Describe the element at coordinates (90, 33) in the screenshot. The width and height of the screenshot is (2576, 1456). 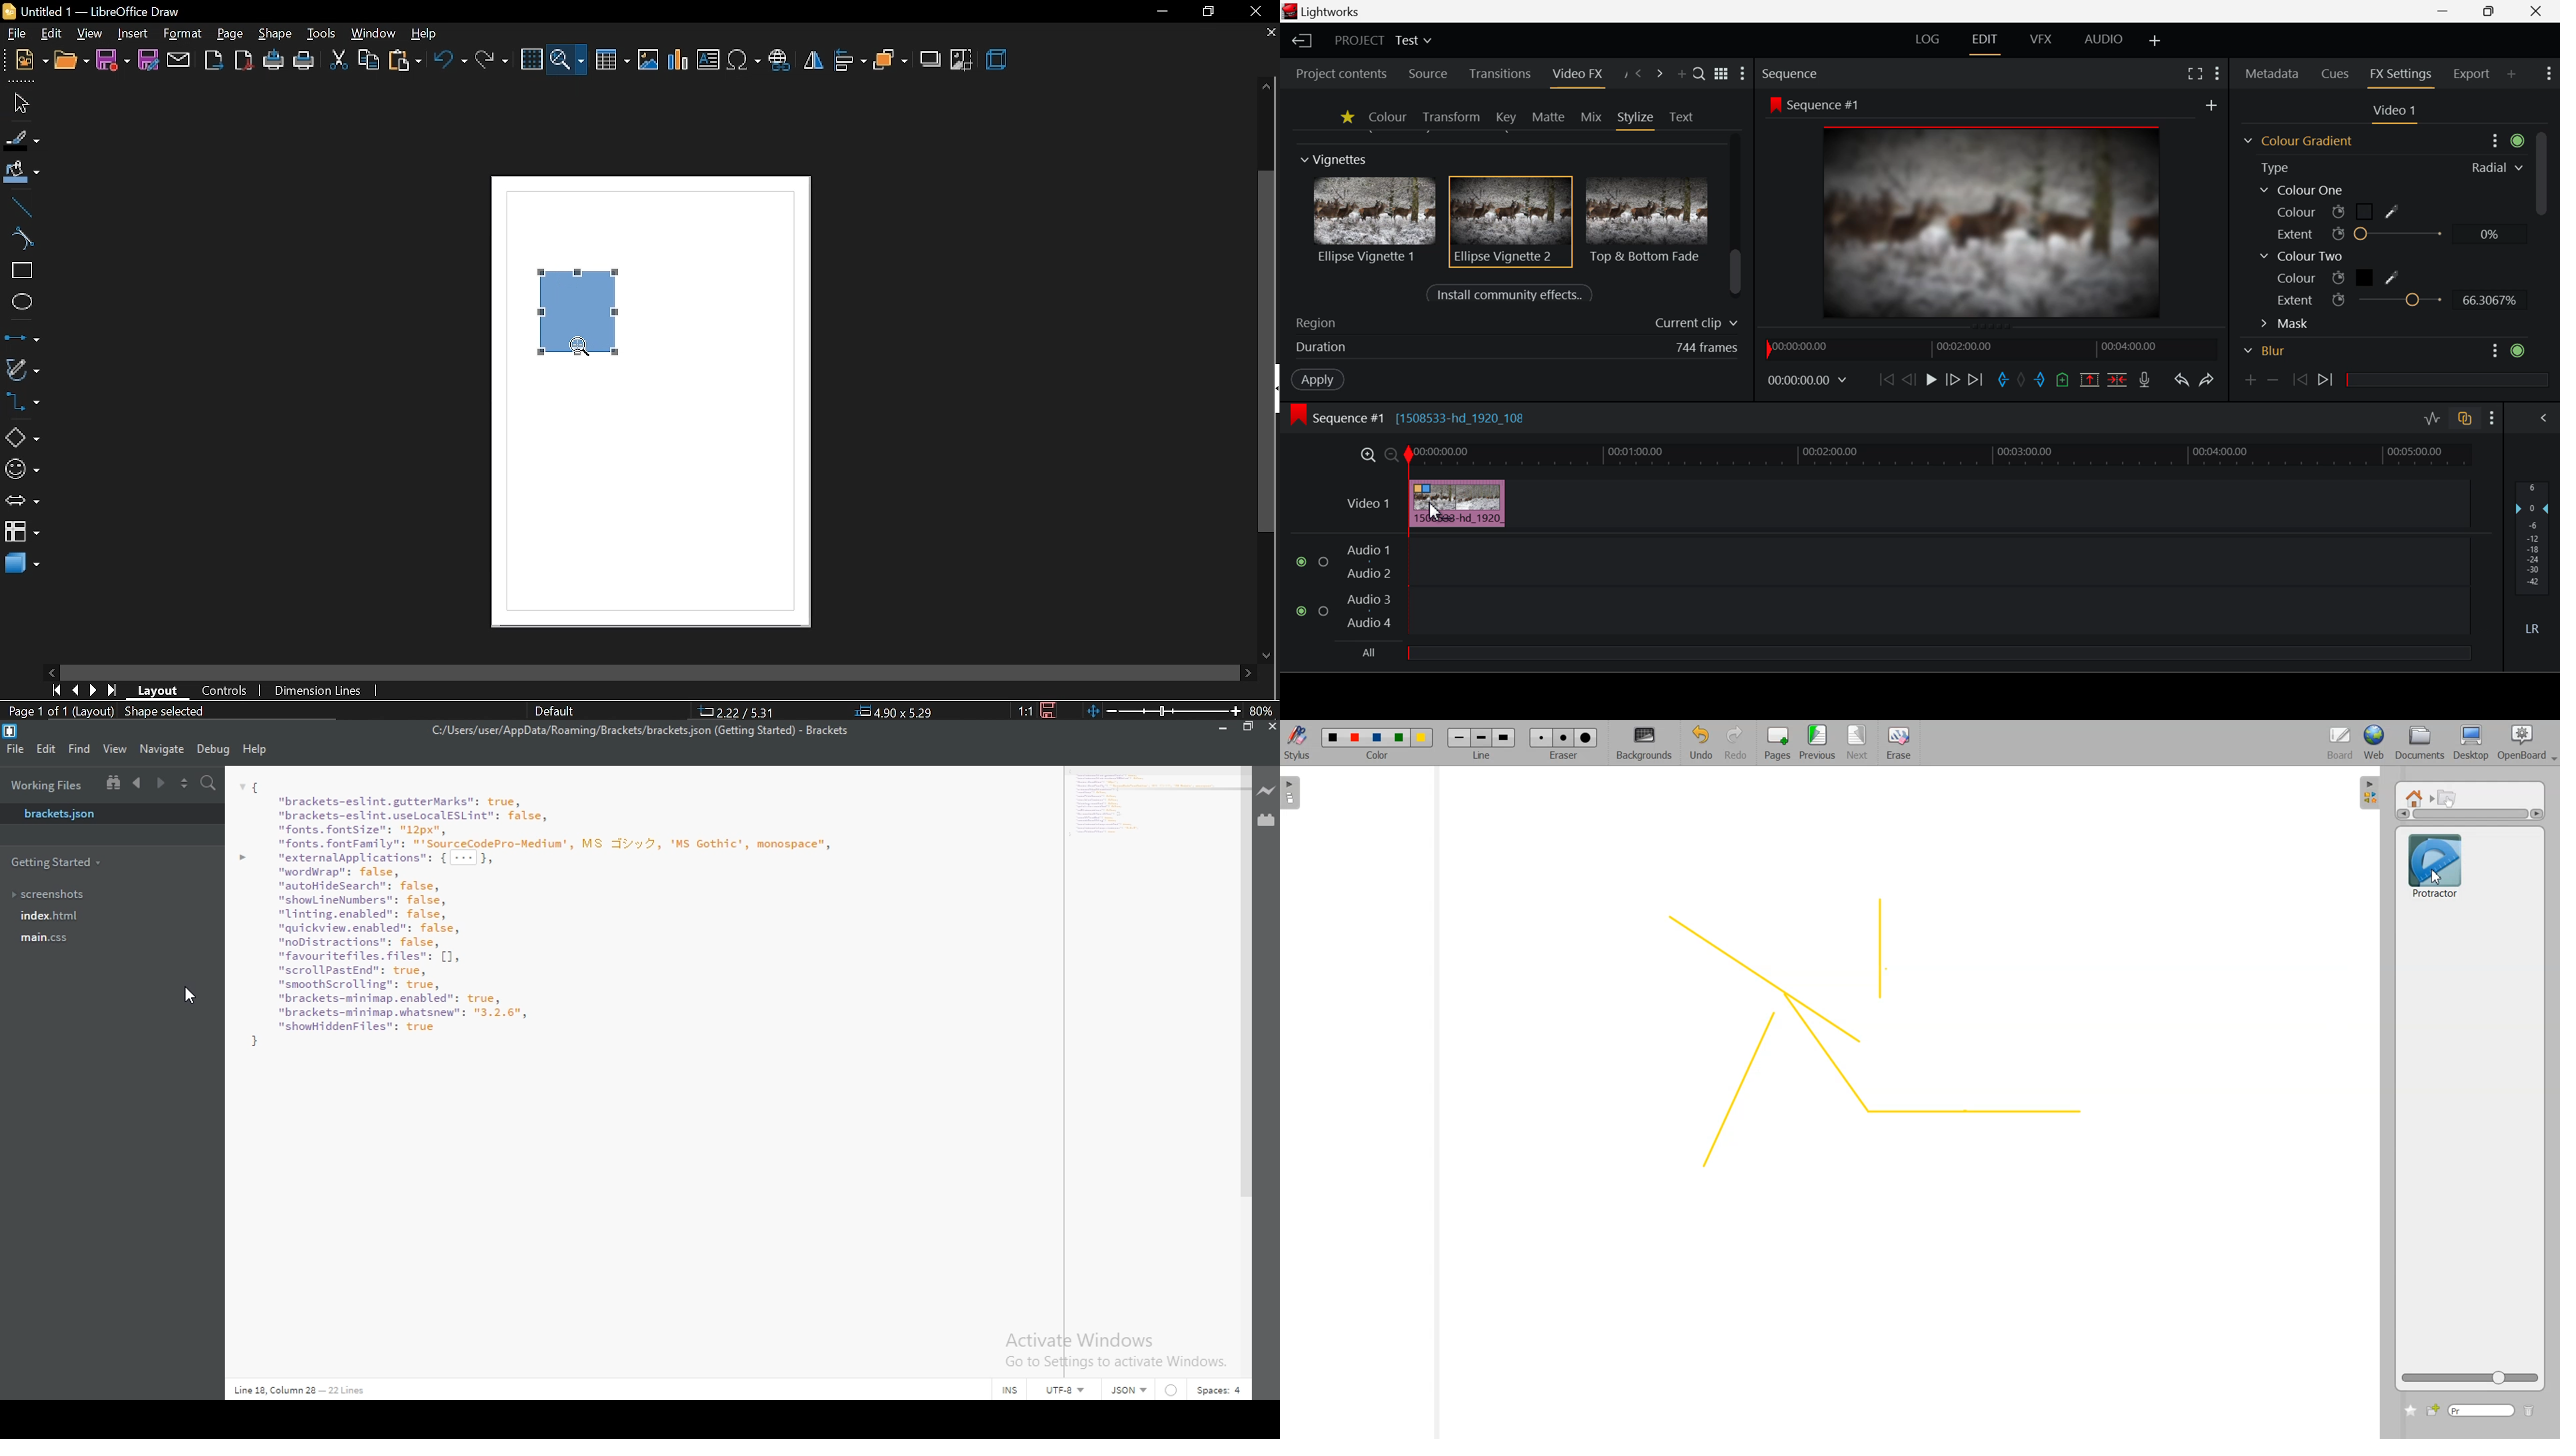
I see `view` at that location.